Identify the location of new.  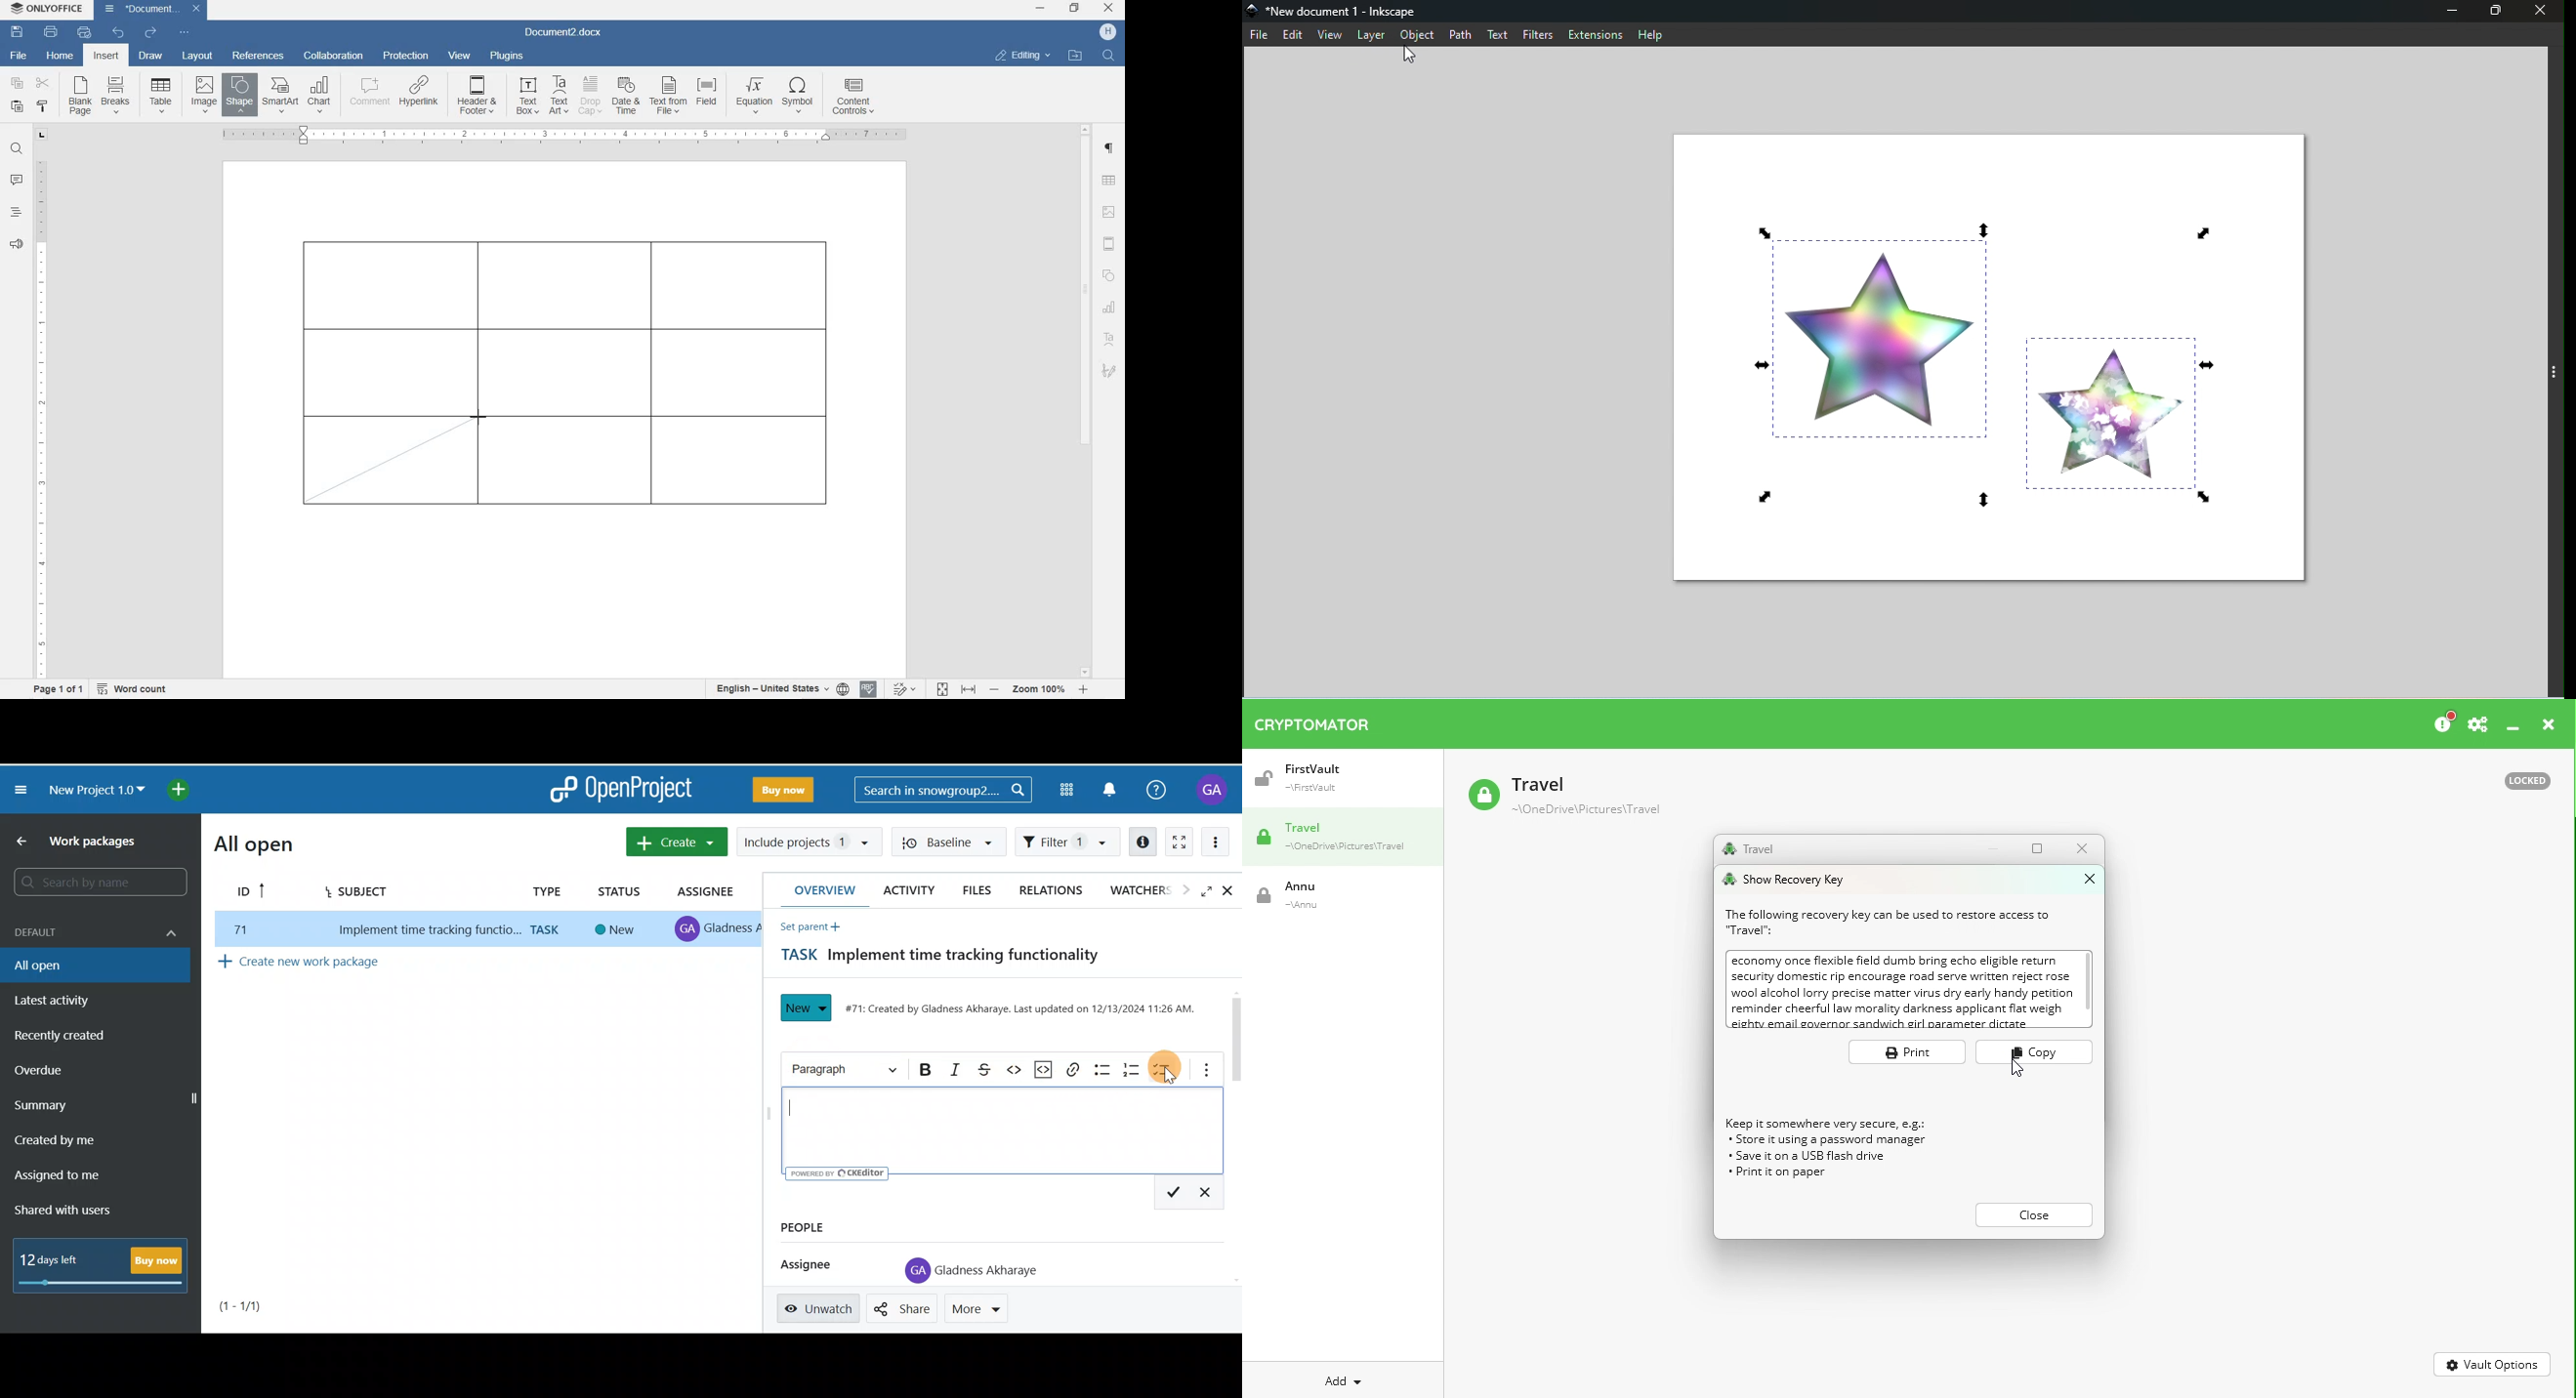
(618, 930).